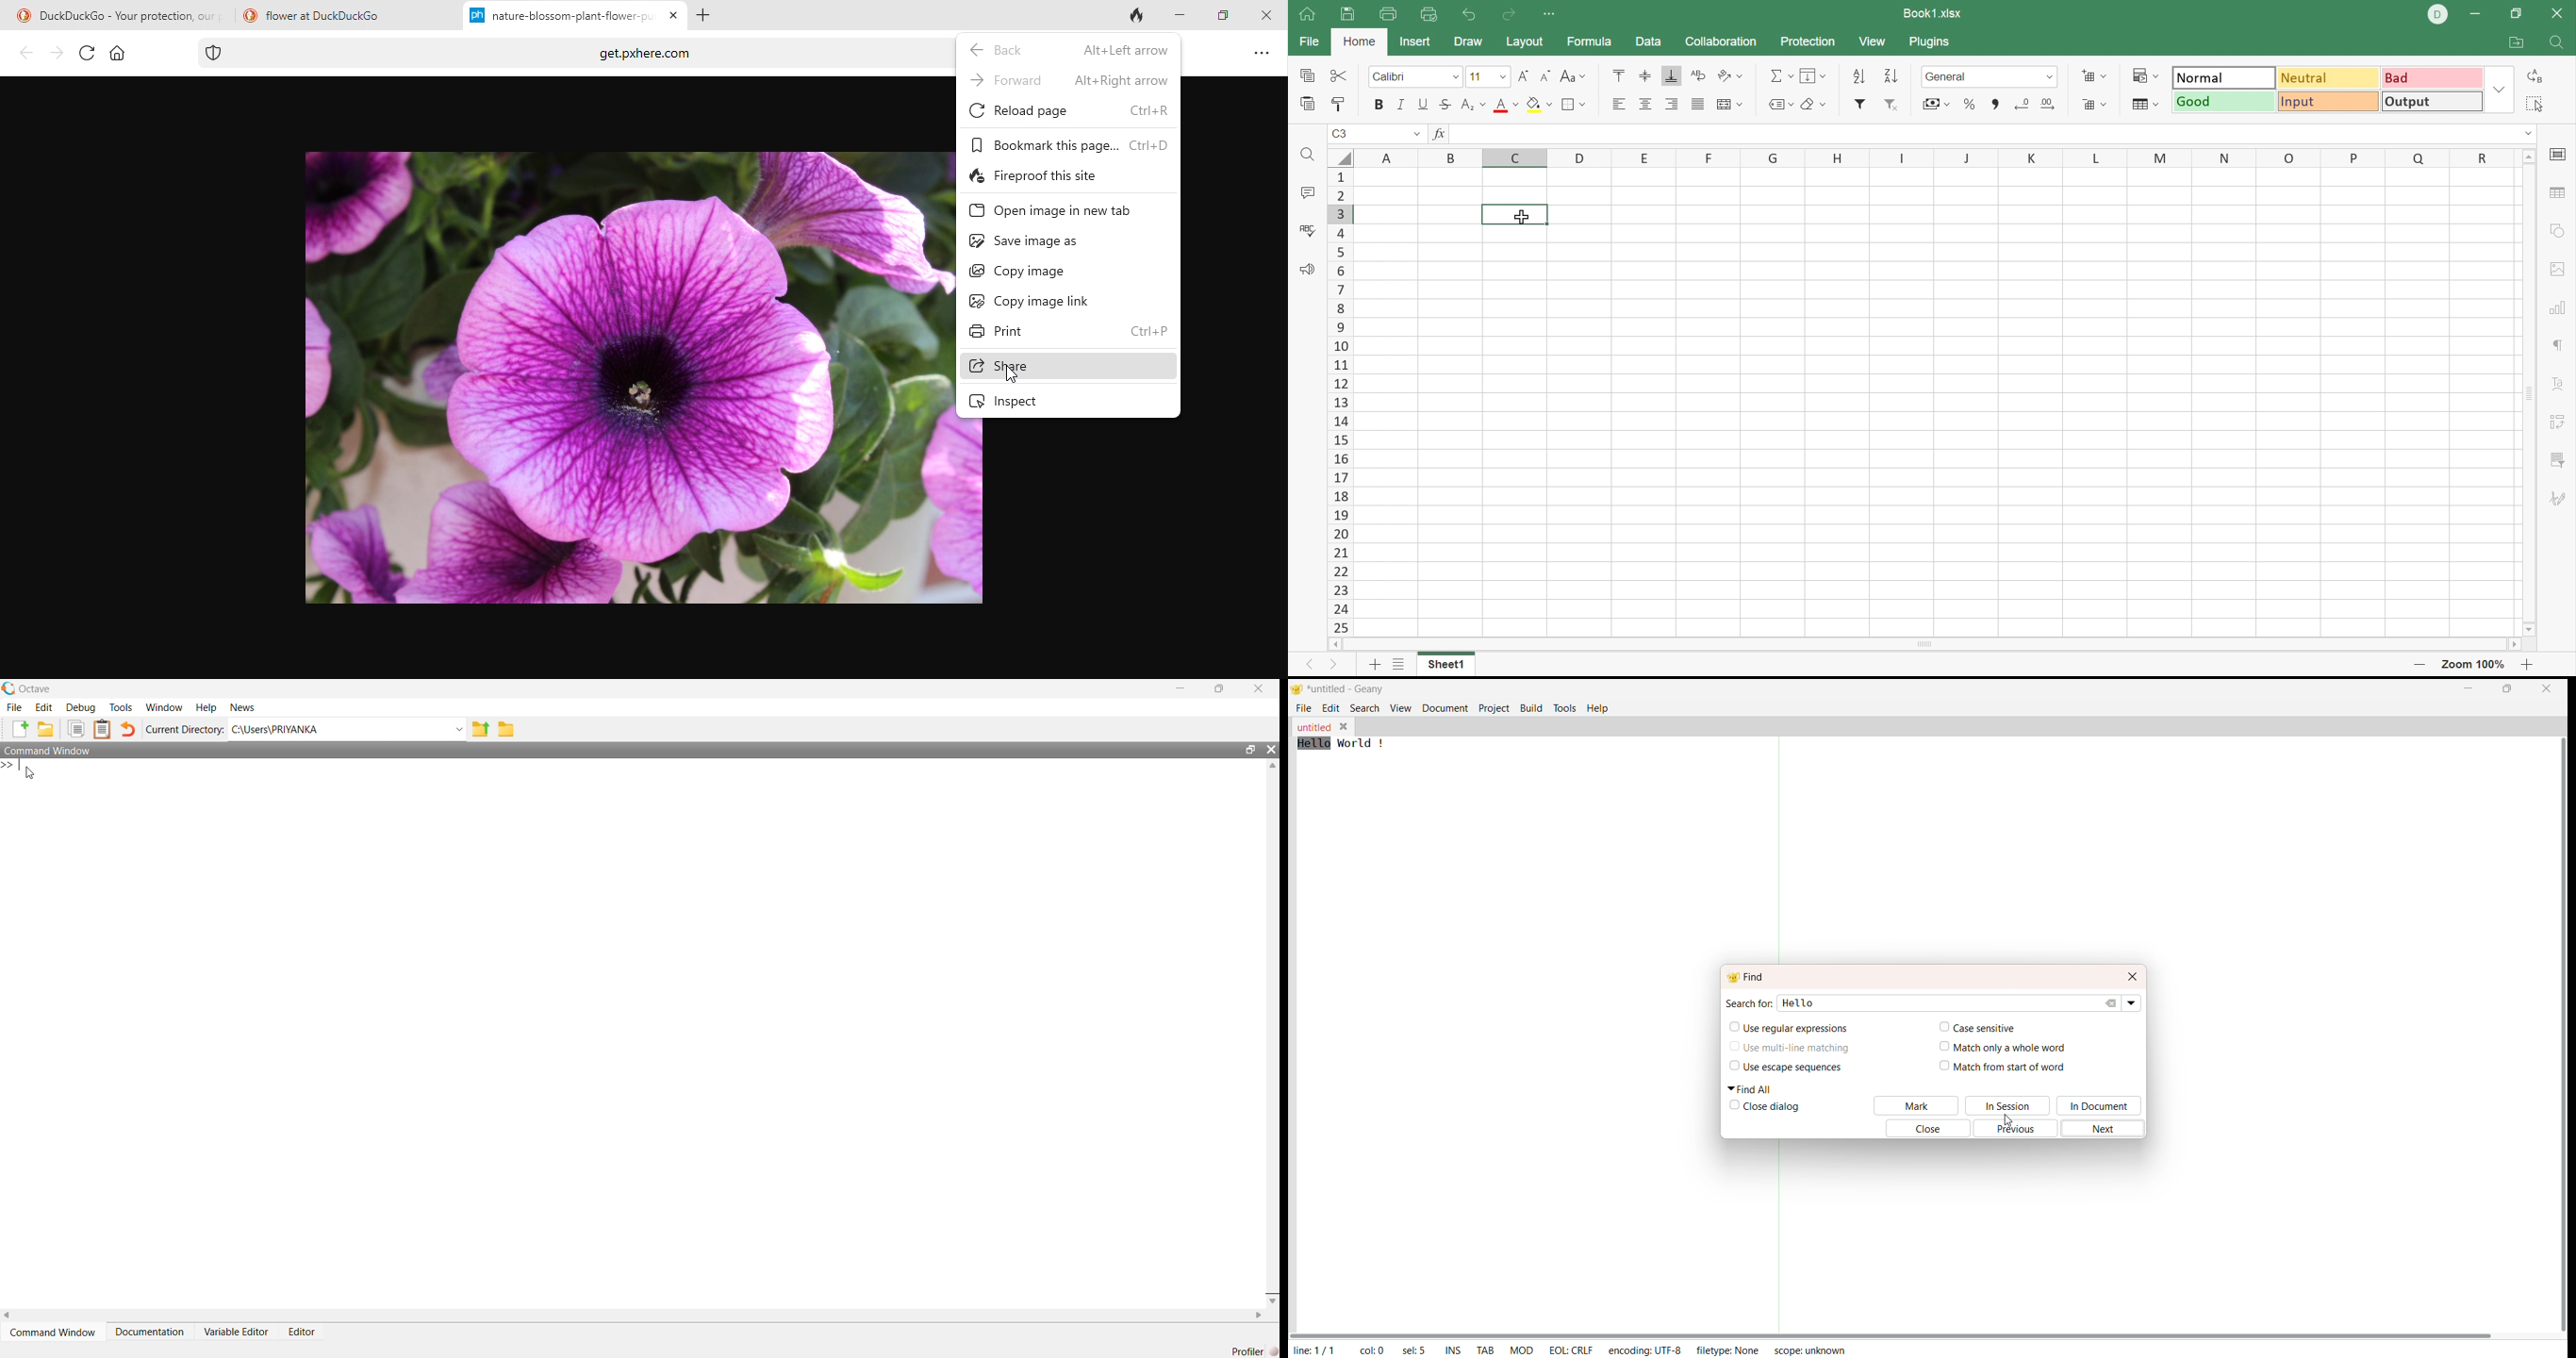  What do you see at coordinates (187, 730) in the screenshot?
I see `Current Directory:` at bounding box center [187, 730].